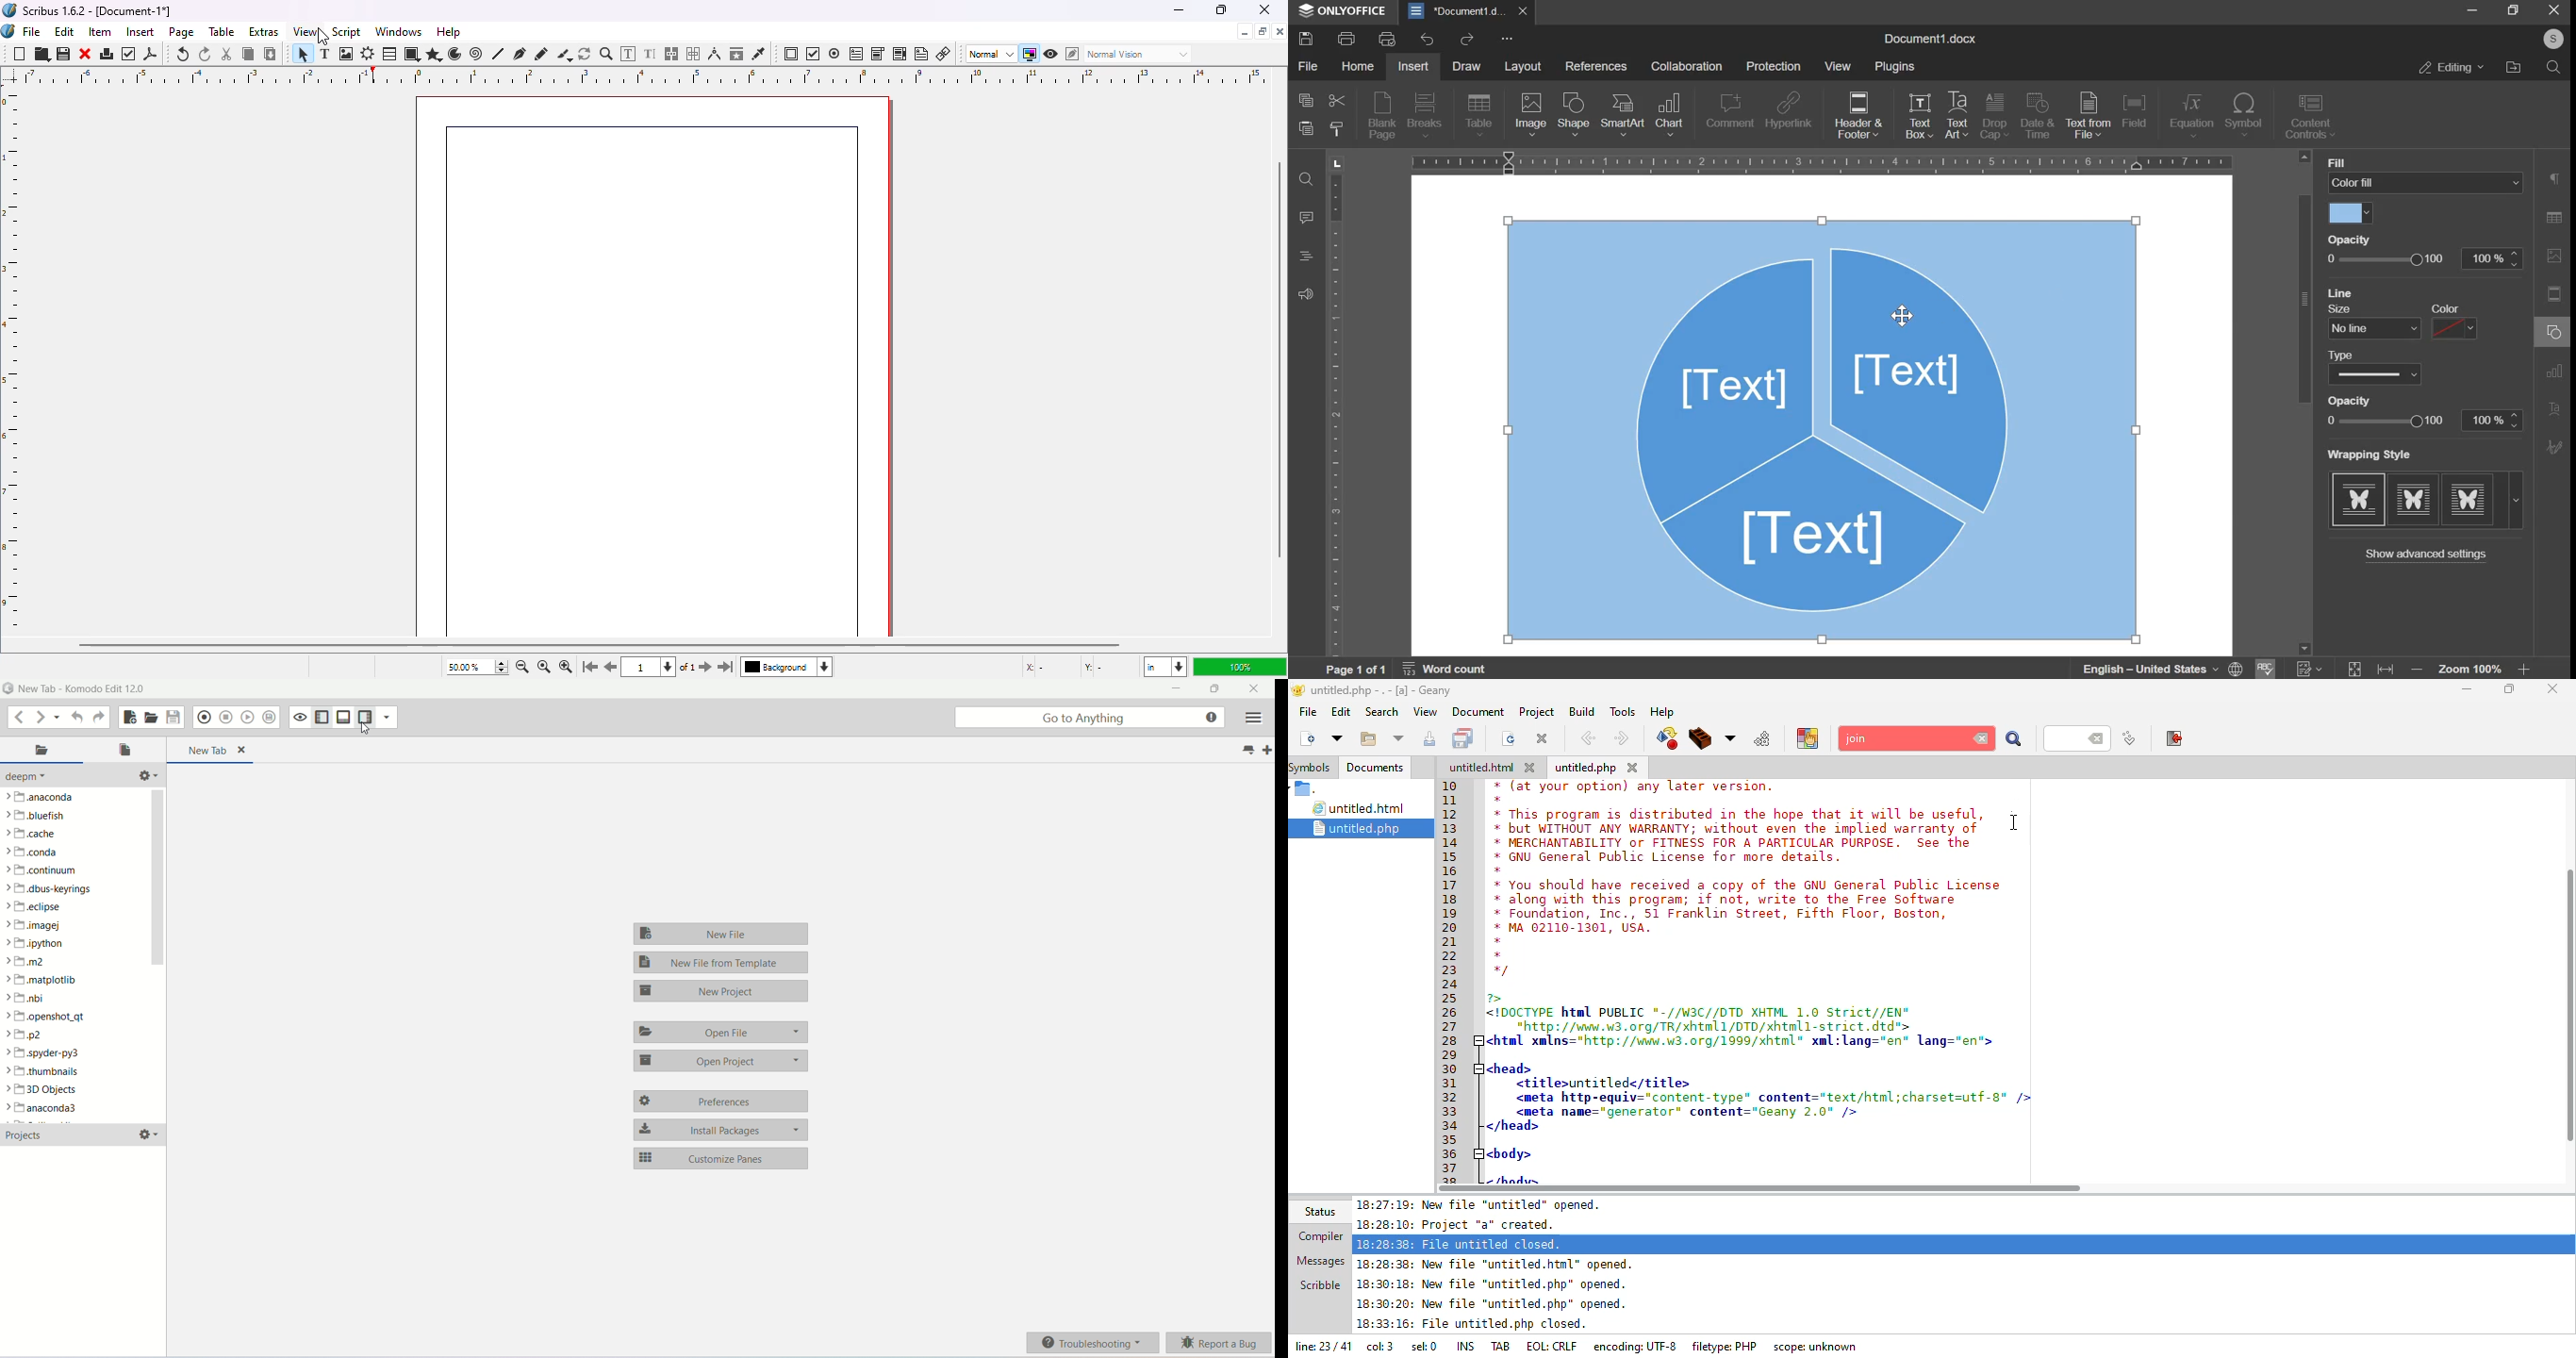 The width and height of the screenshot is (2576, 1372). I want to click on blank page, so click(1383, 115).